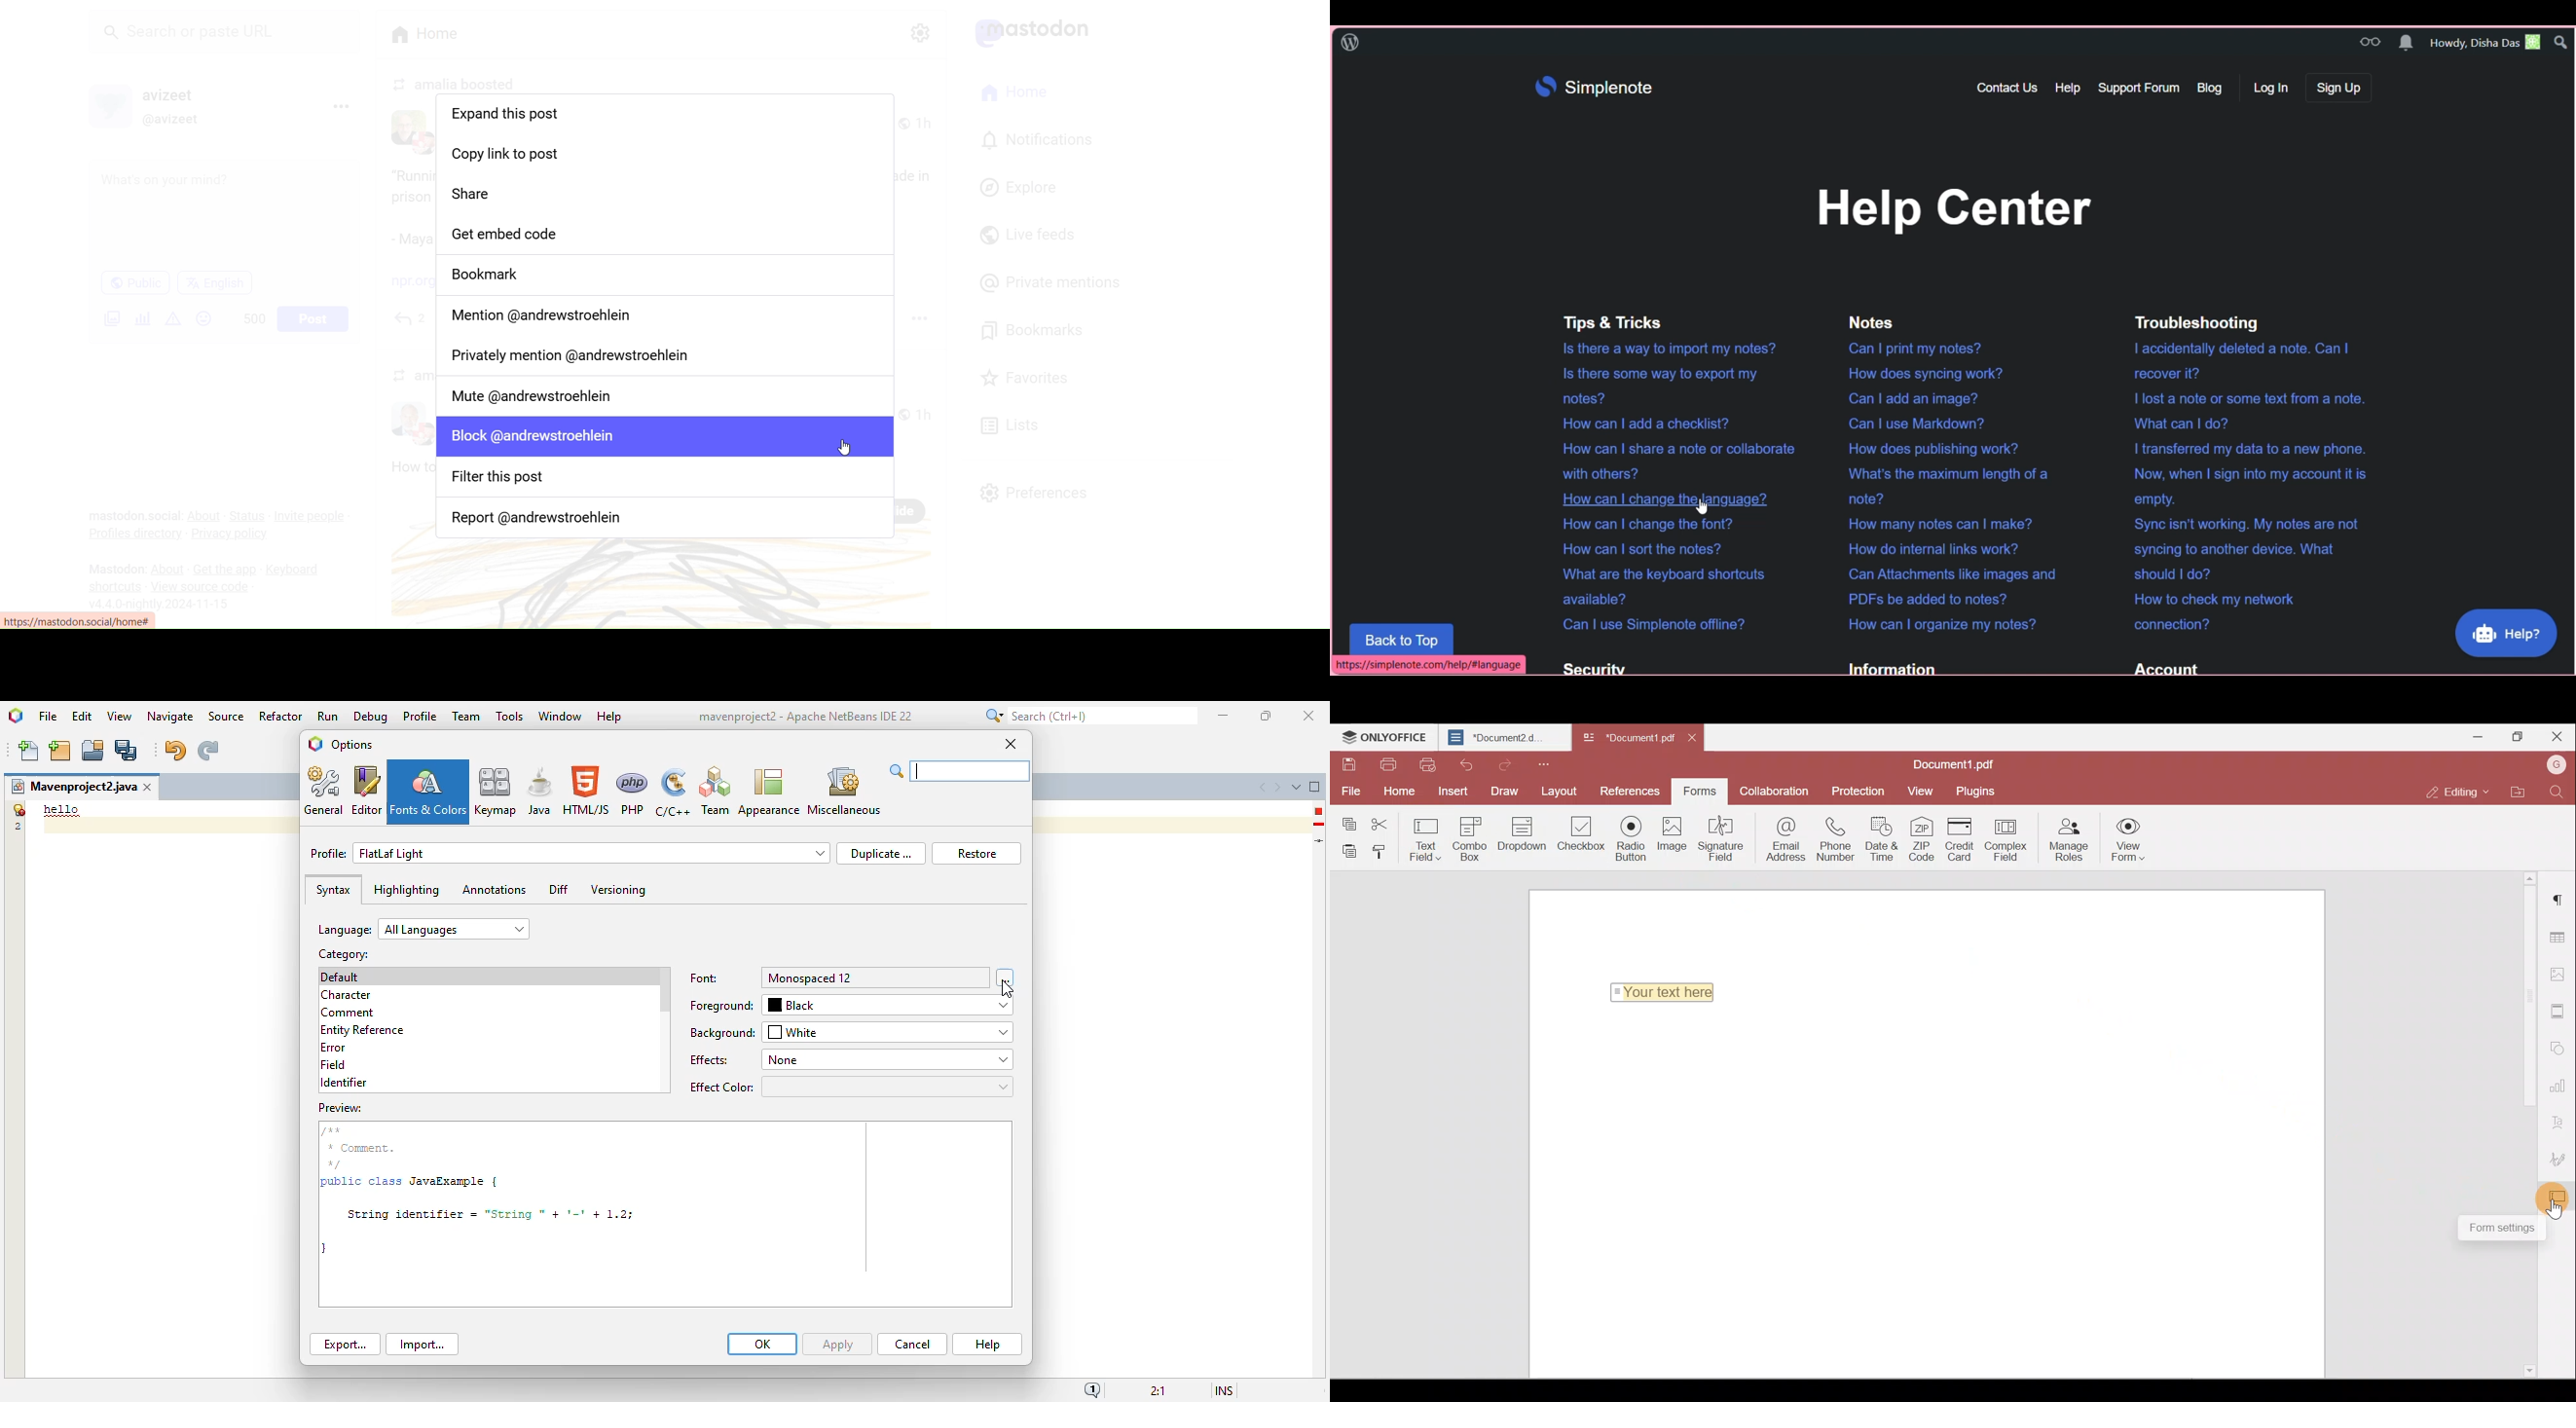 The image size is (2576, 1428). I want to click on team, so click(466, 716).